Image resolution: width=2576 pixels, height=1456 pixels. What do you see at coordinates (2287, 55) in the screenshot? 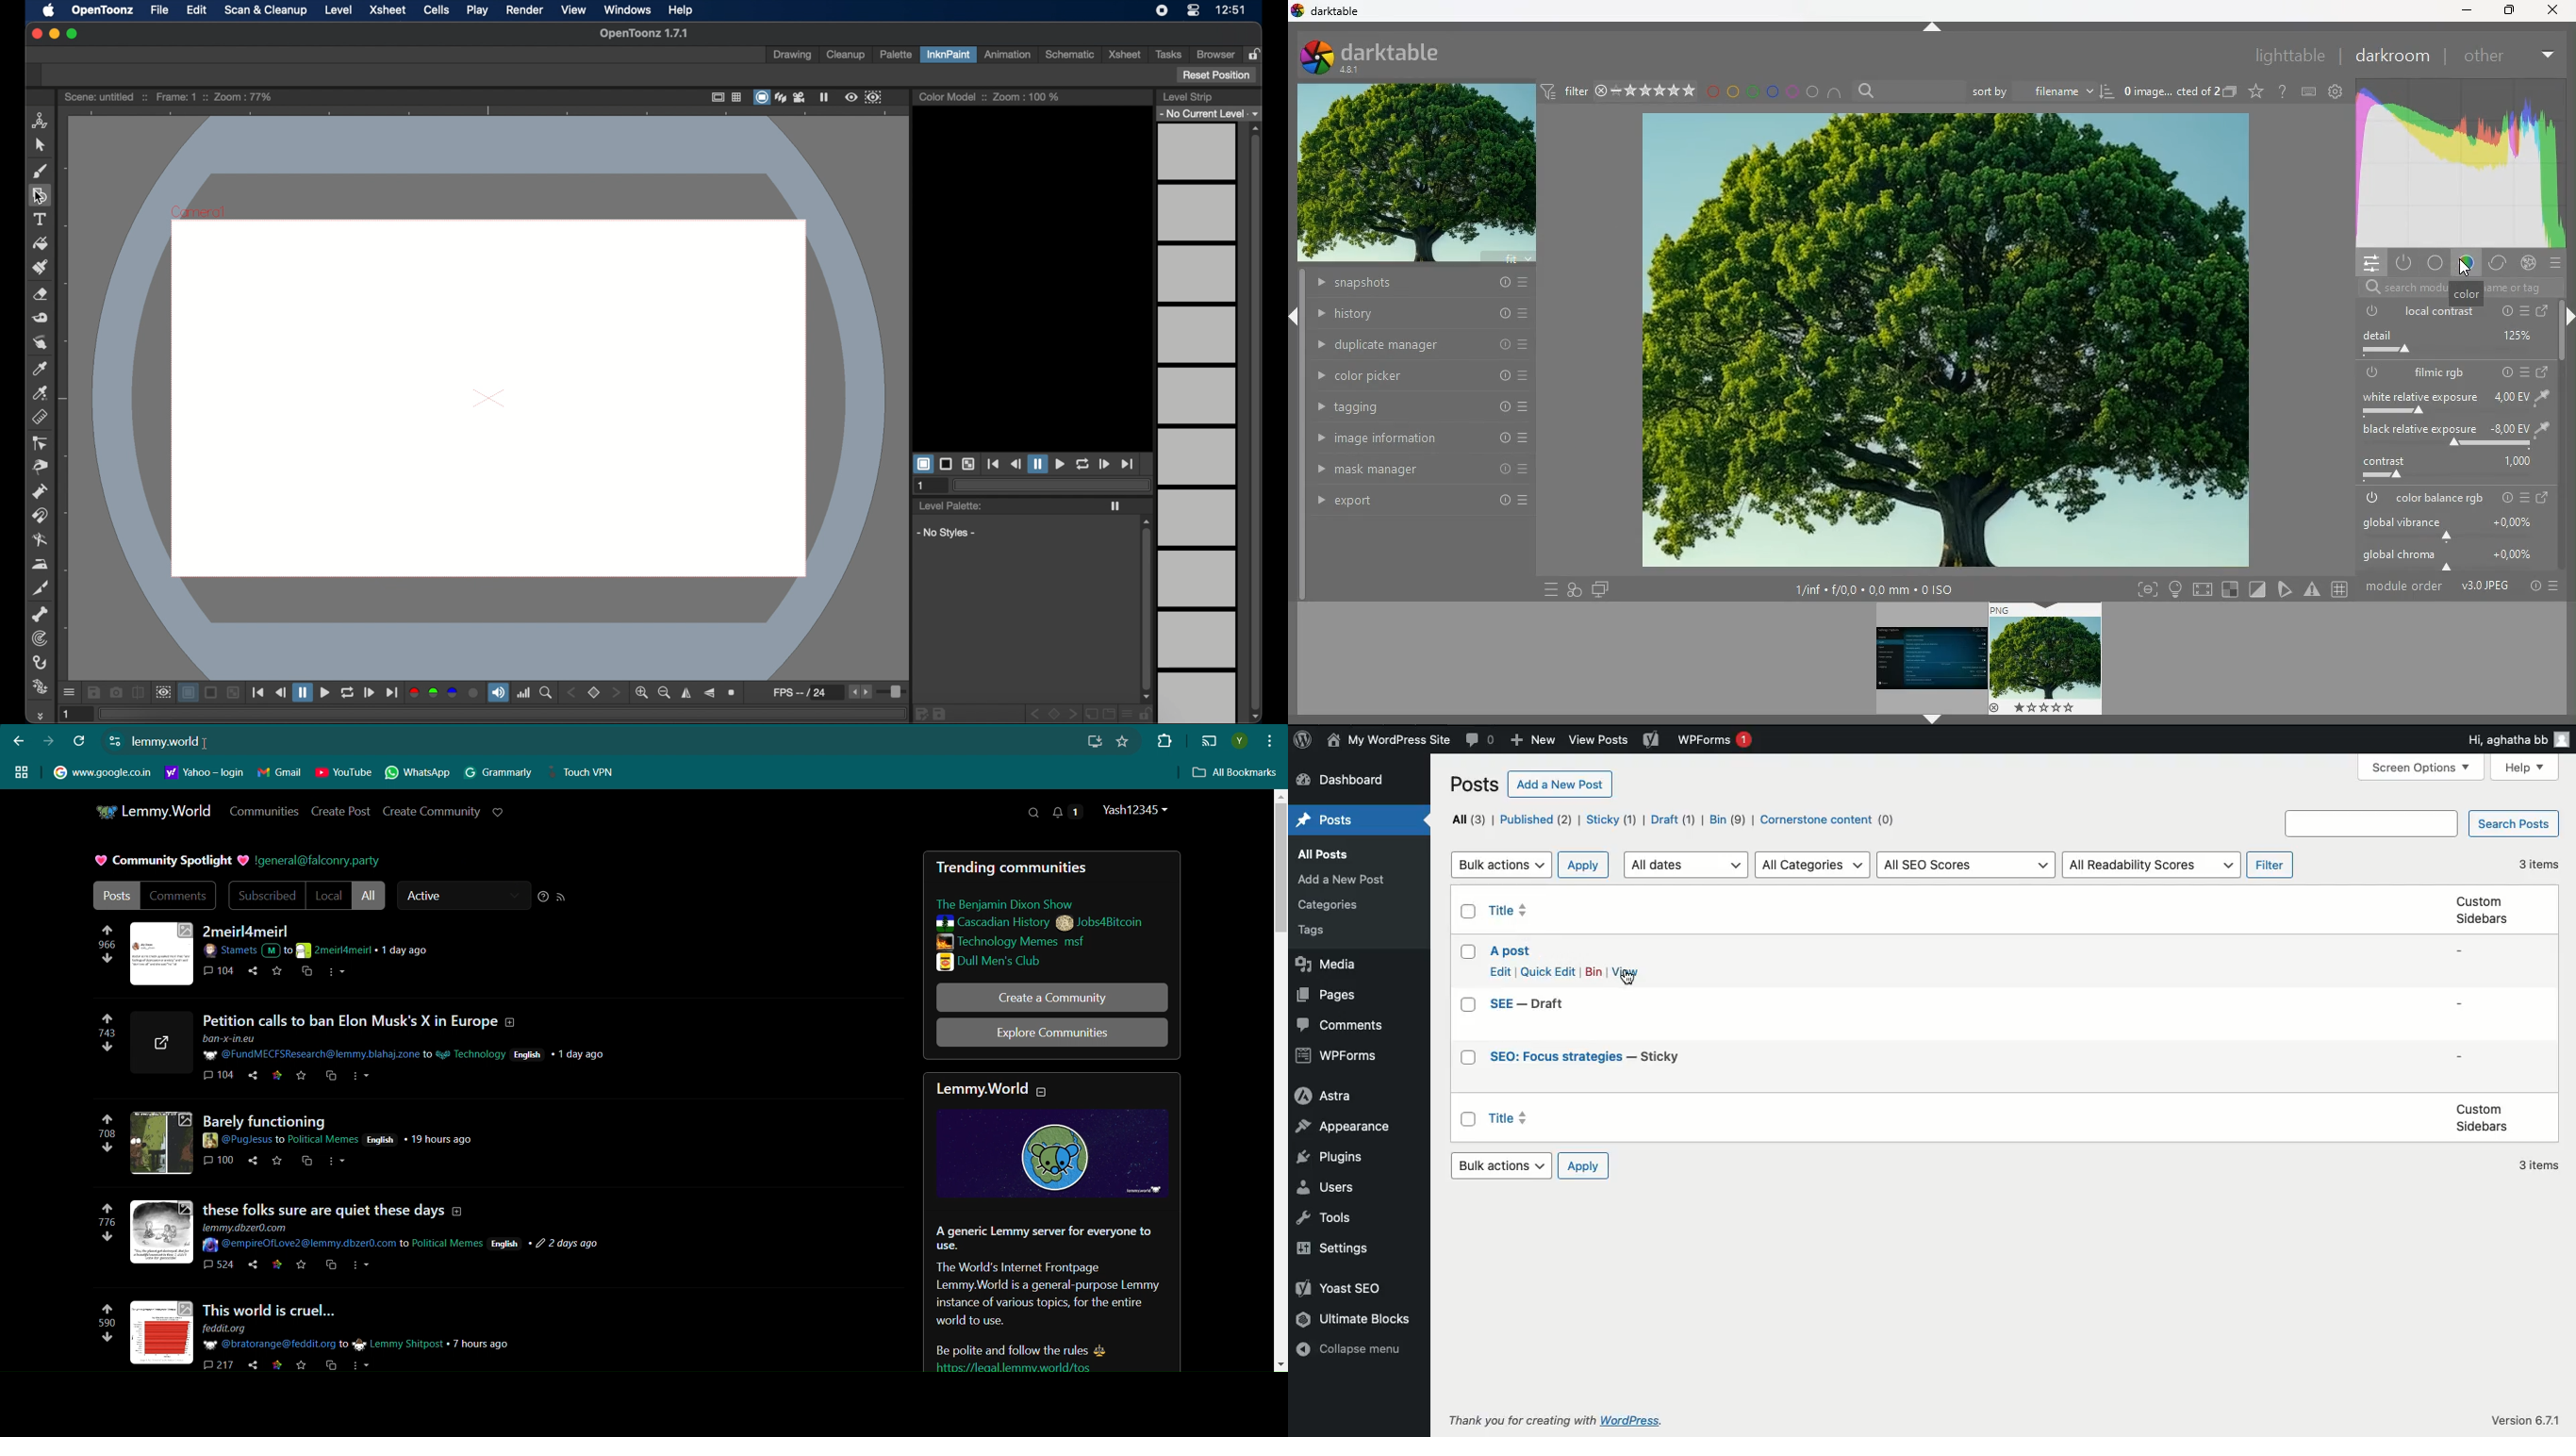
I see `lighttable` at bounding box center [2287, 55].